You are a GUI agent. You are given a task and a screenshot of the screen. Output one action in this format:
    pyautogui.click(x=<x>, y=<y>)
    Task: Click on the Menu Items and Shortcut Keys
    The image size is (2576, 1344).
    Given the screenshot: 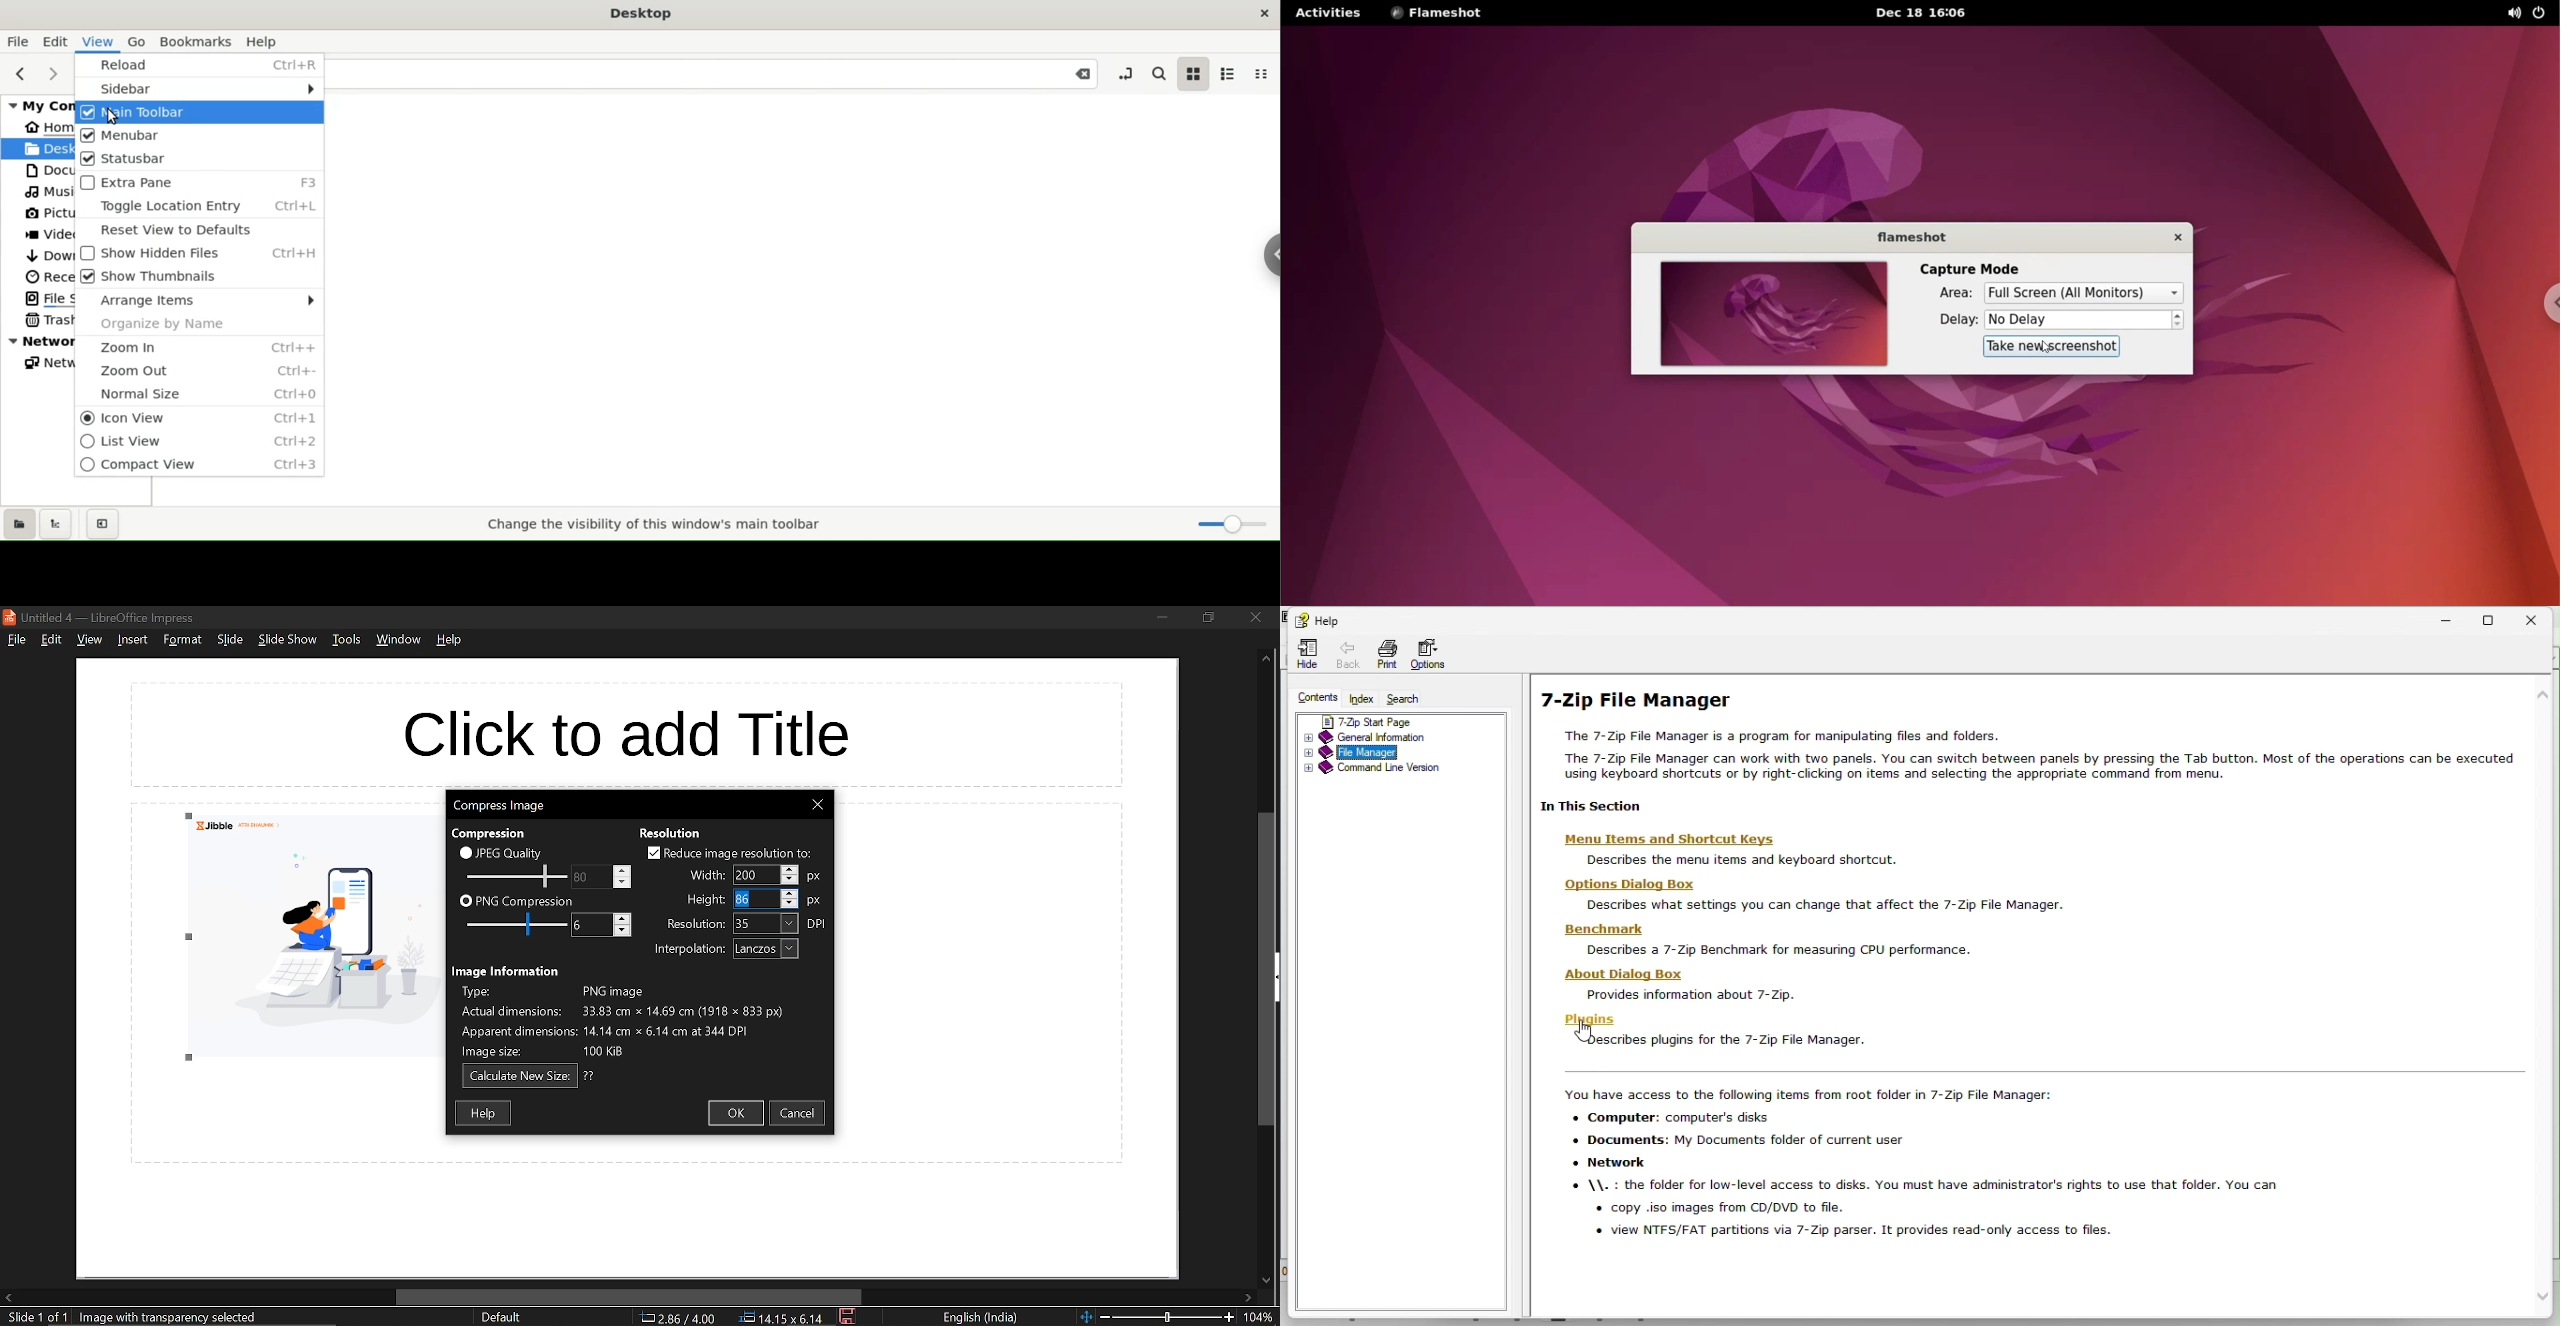 What is the action you would take?
    pyautogui.click(x=1679, y=839)
    